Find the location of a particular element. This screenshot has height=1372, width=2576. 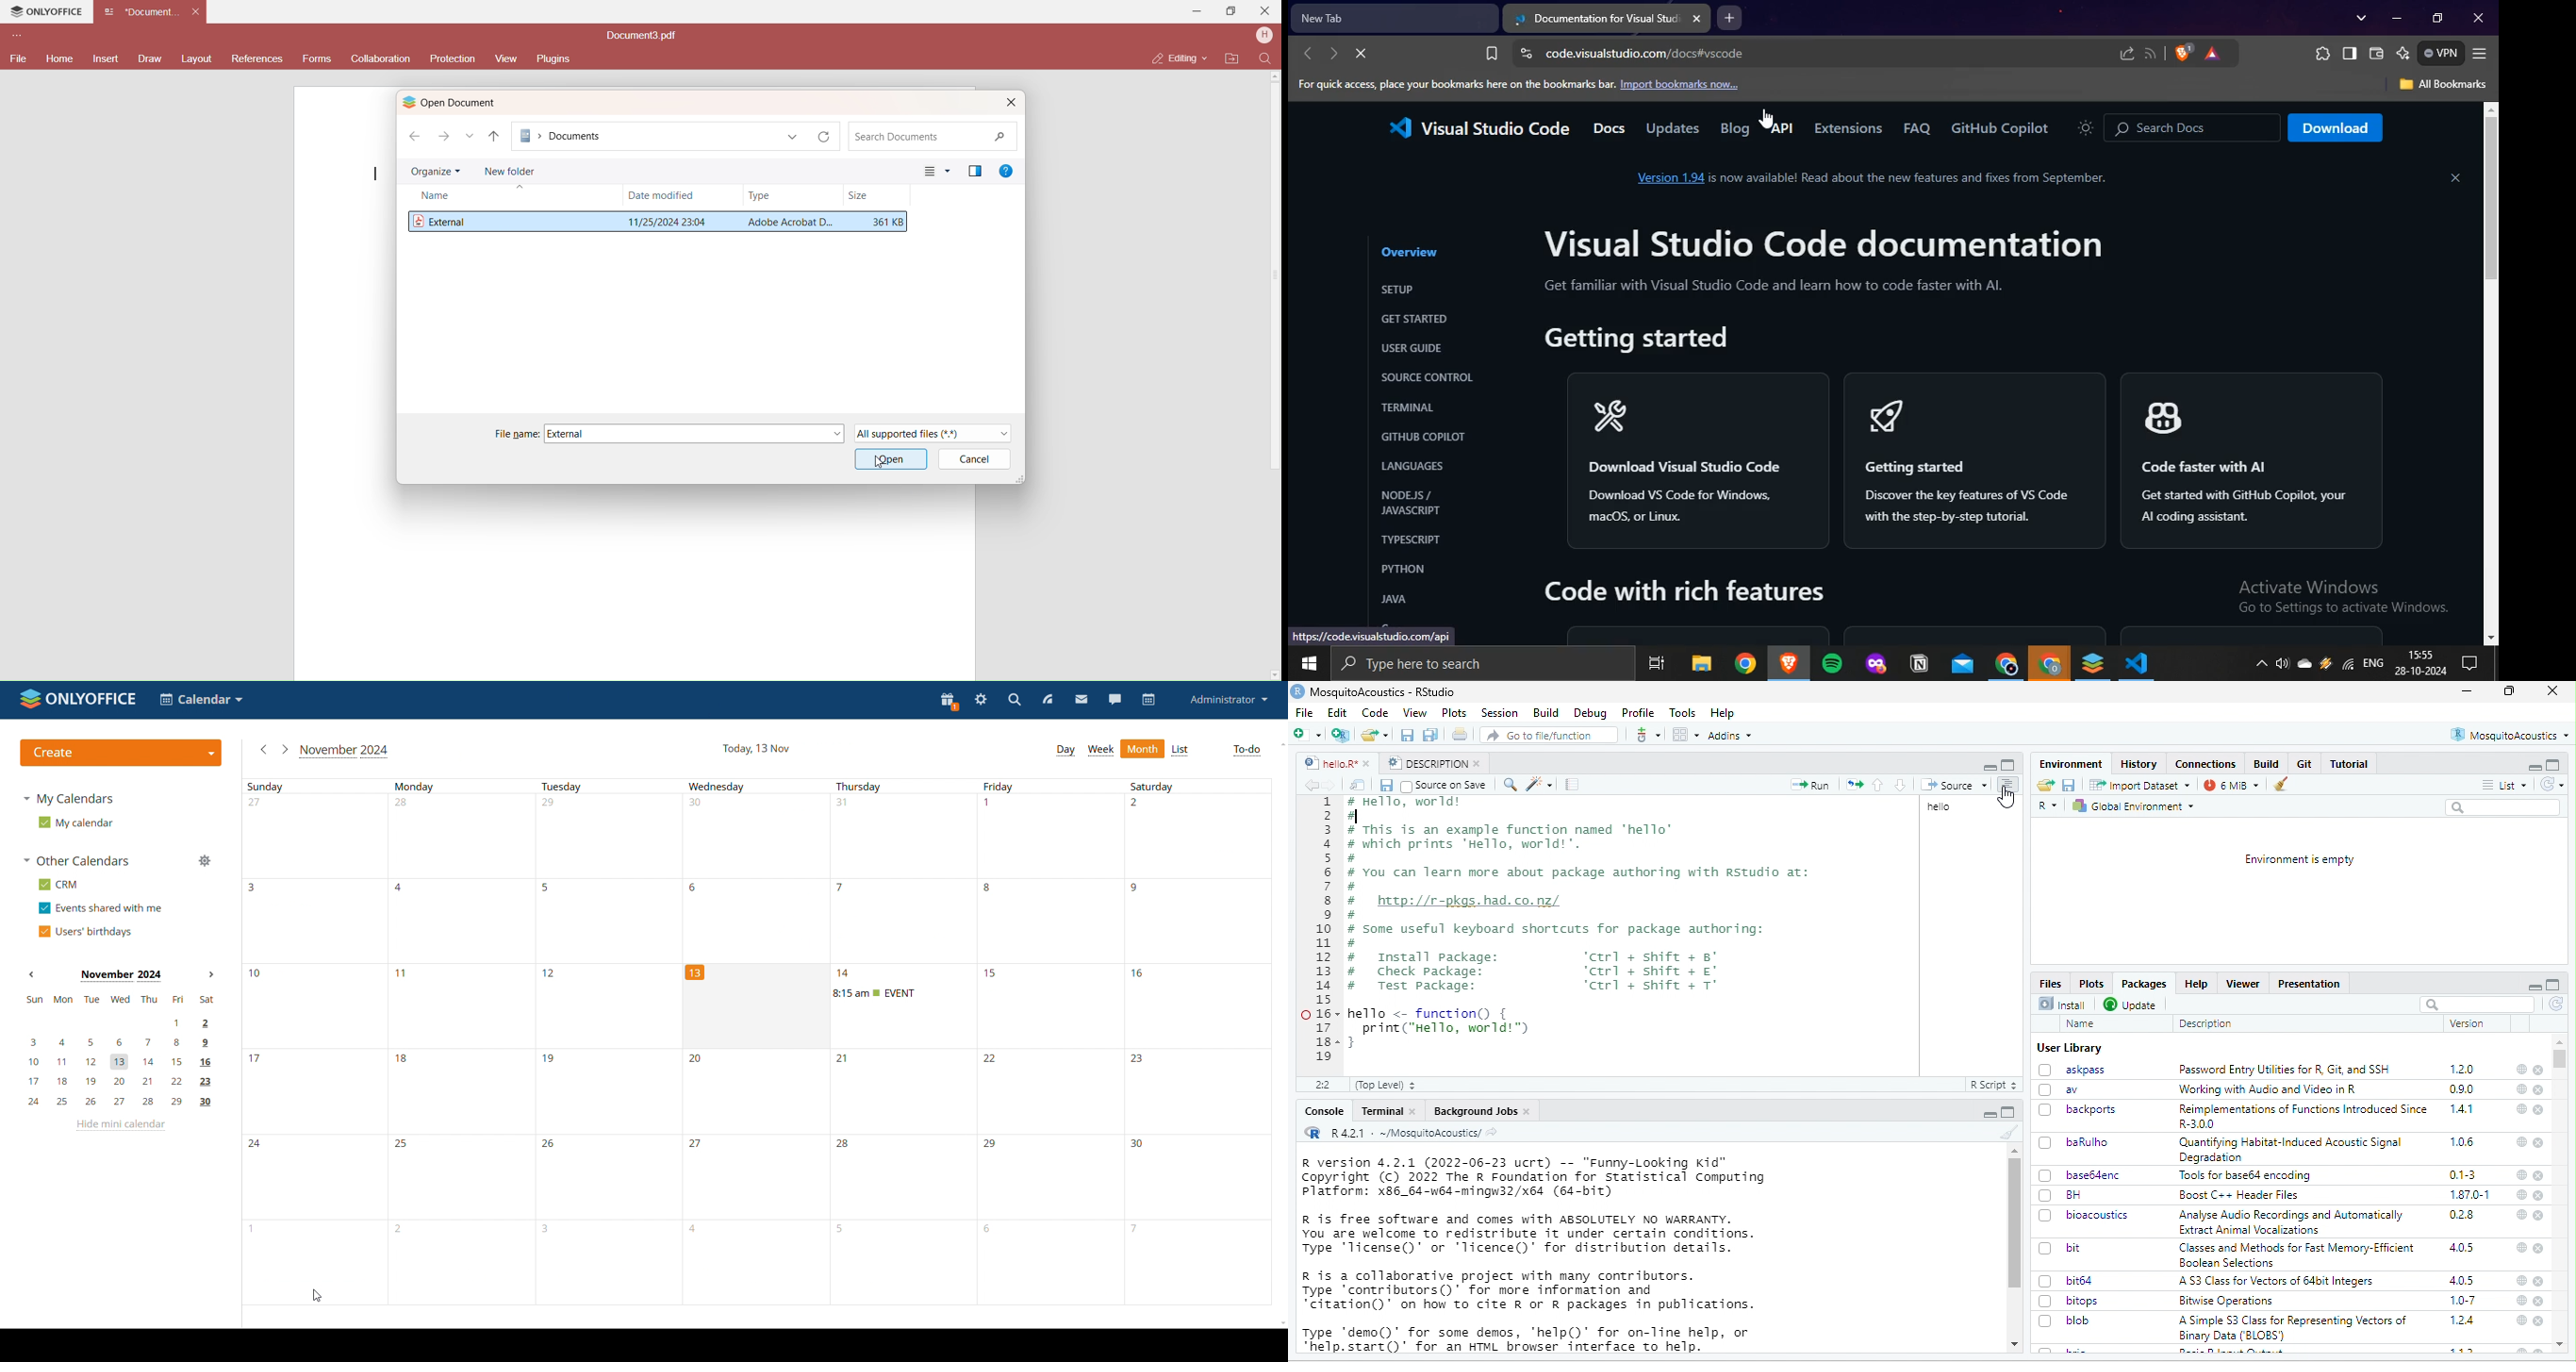

go to next section is located at coordinates (1902, 786).